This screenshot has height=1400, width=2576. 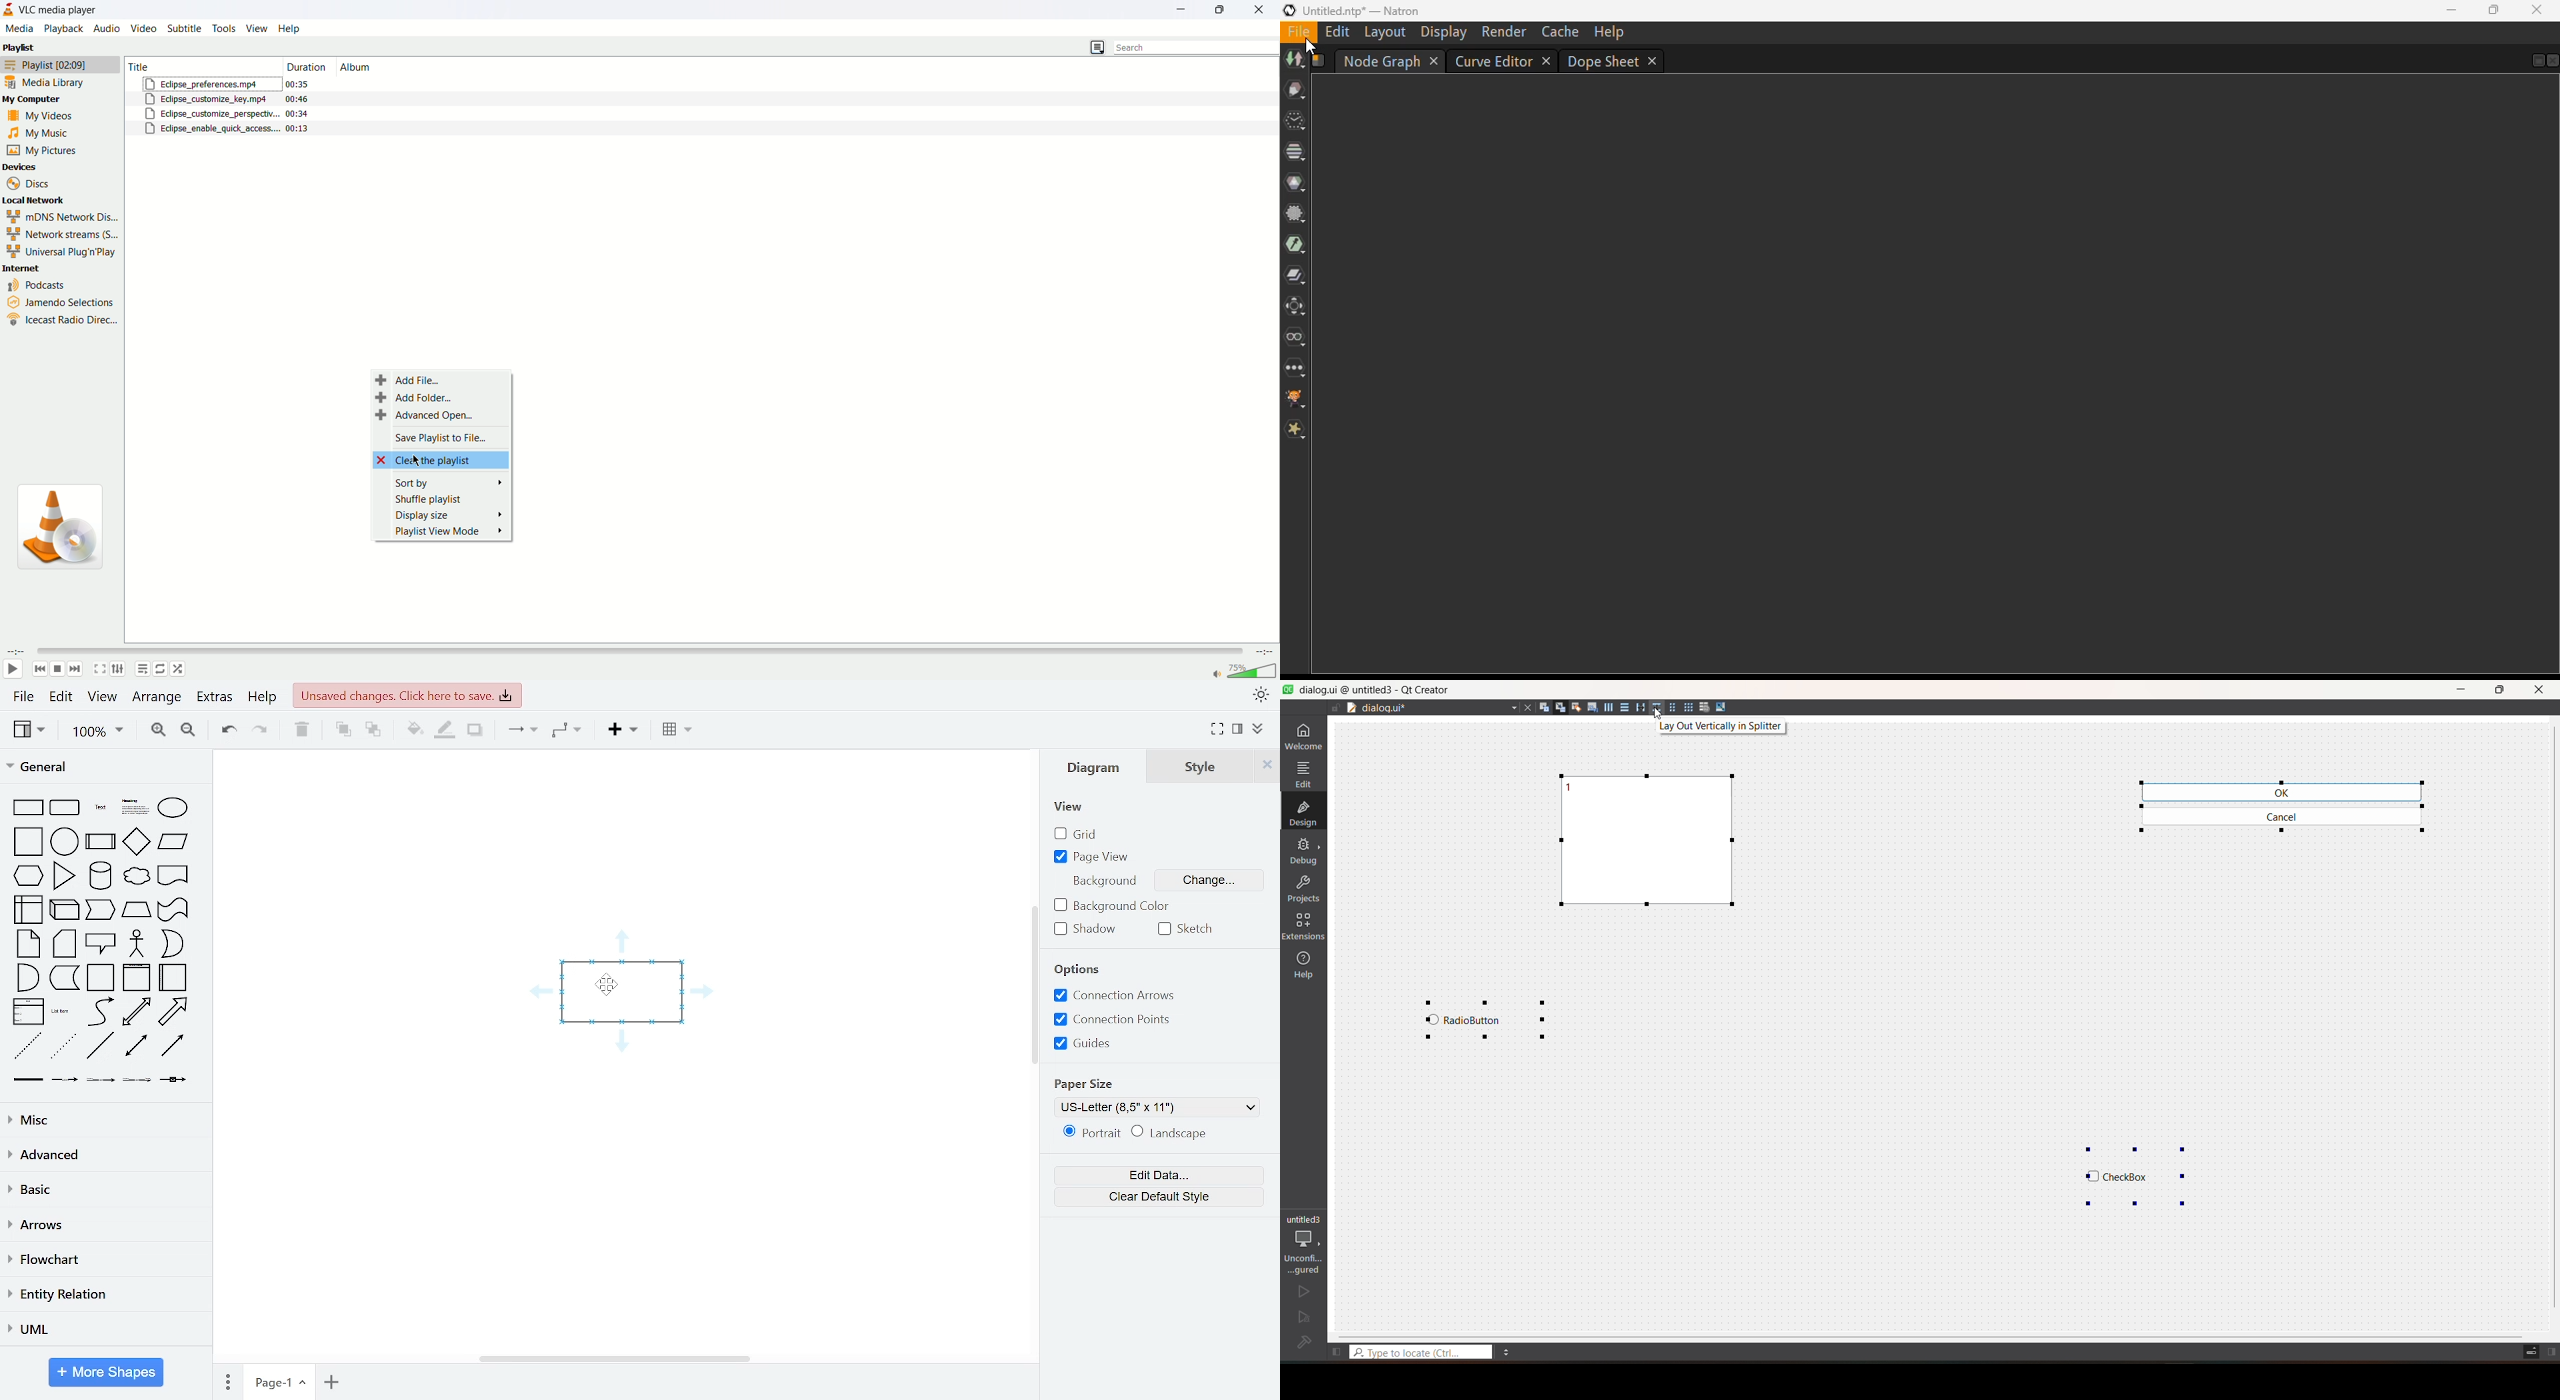 What do you see at coordinates (1305, 735) in the screenshot?
I see `welcome` at bounding box center [1305, 735].